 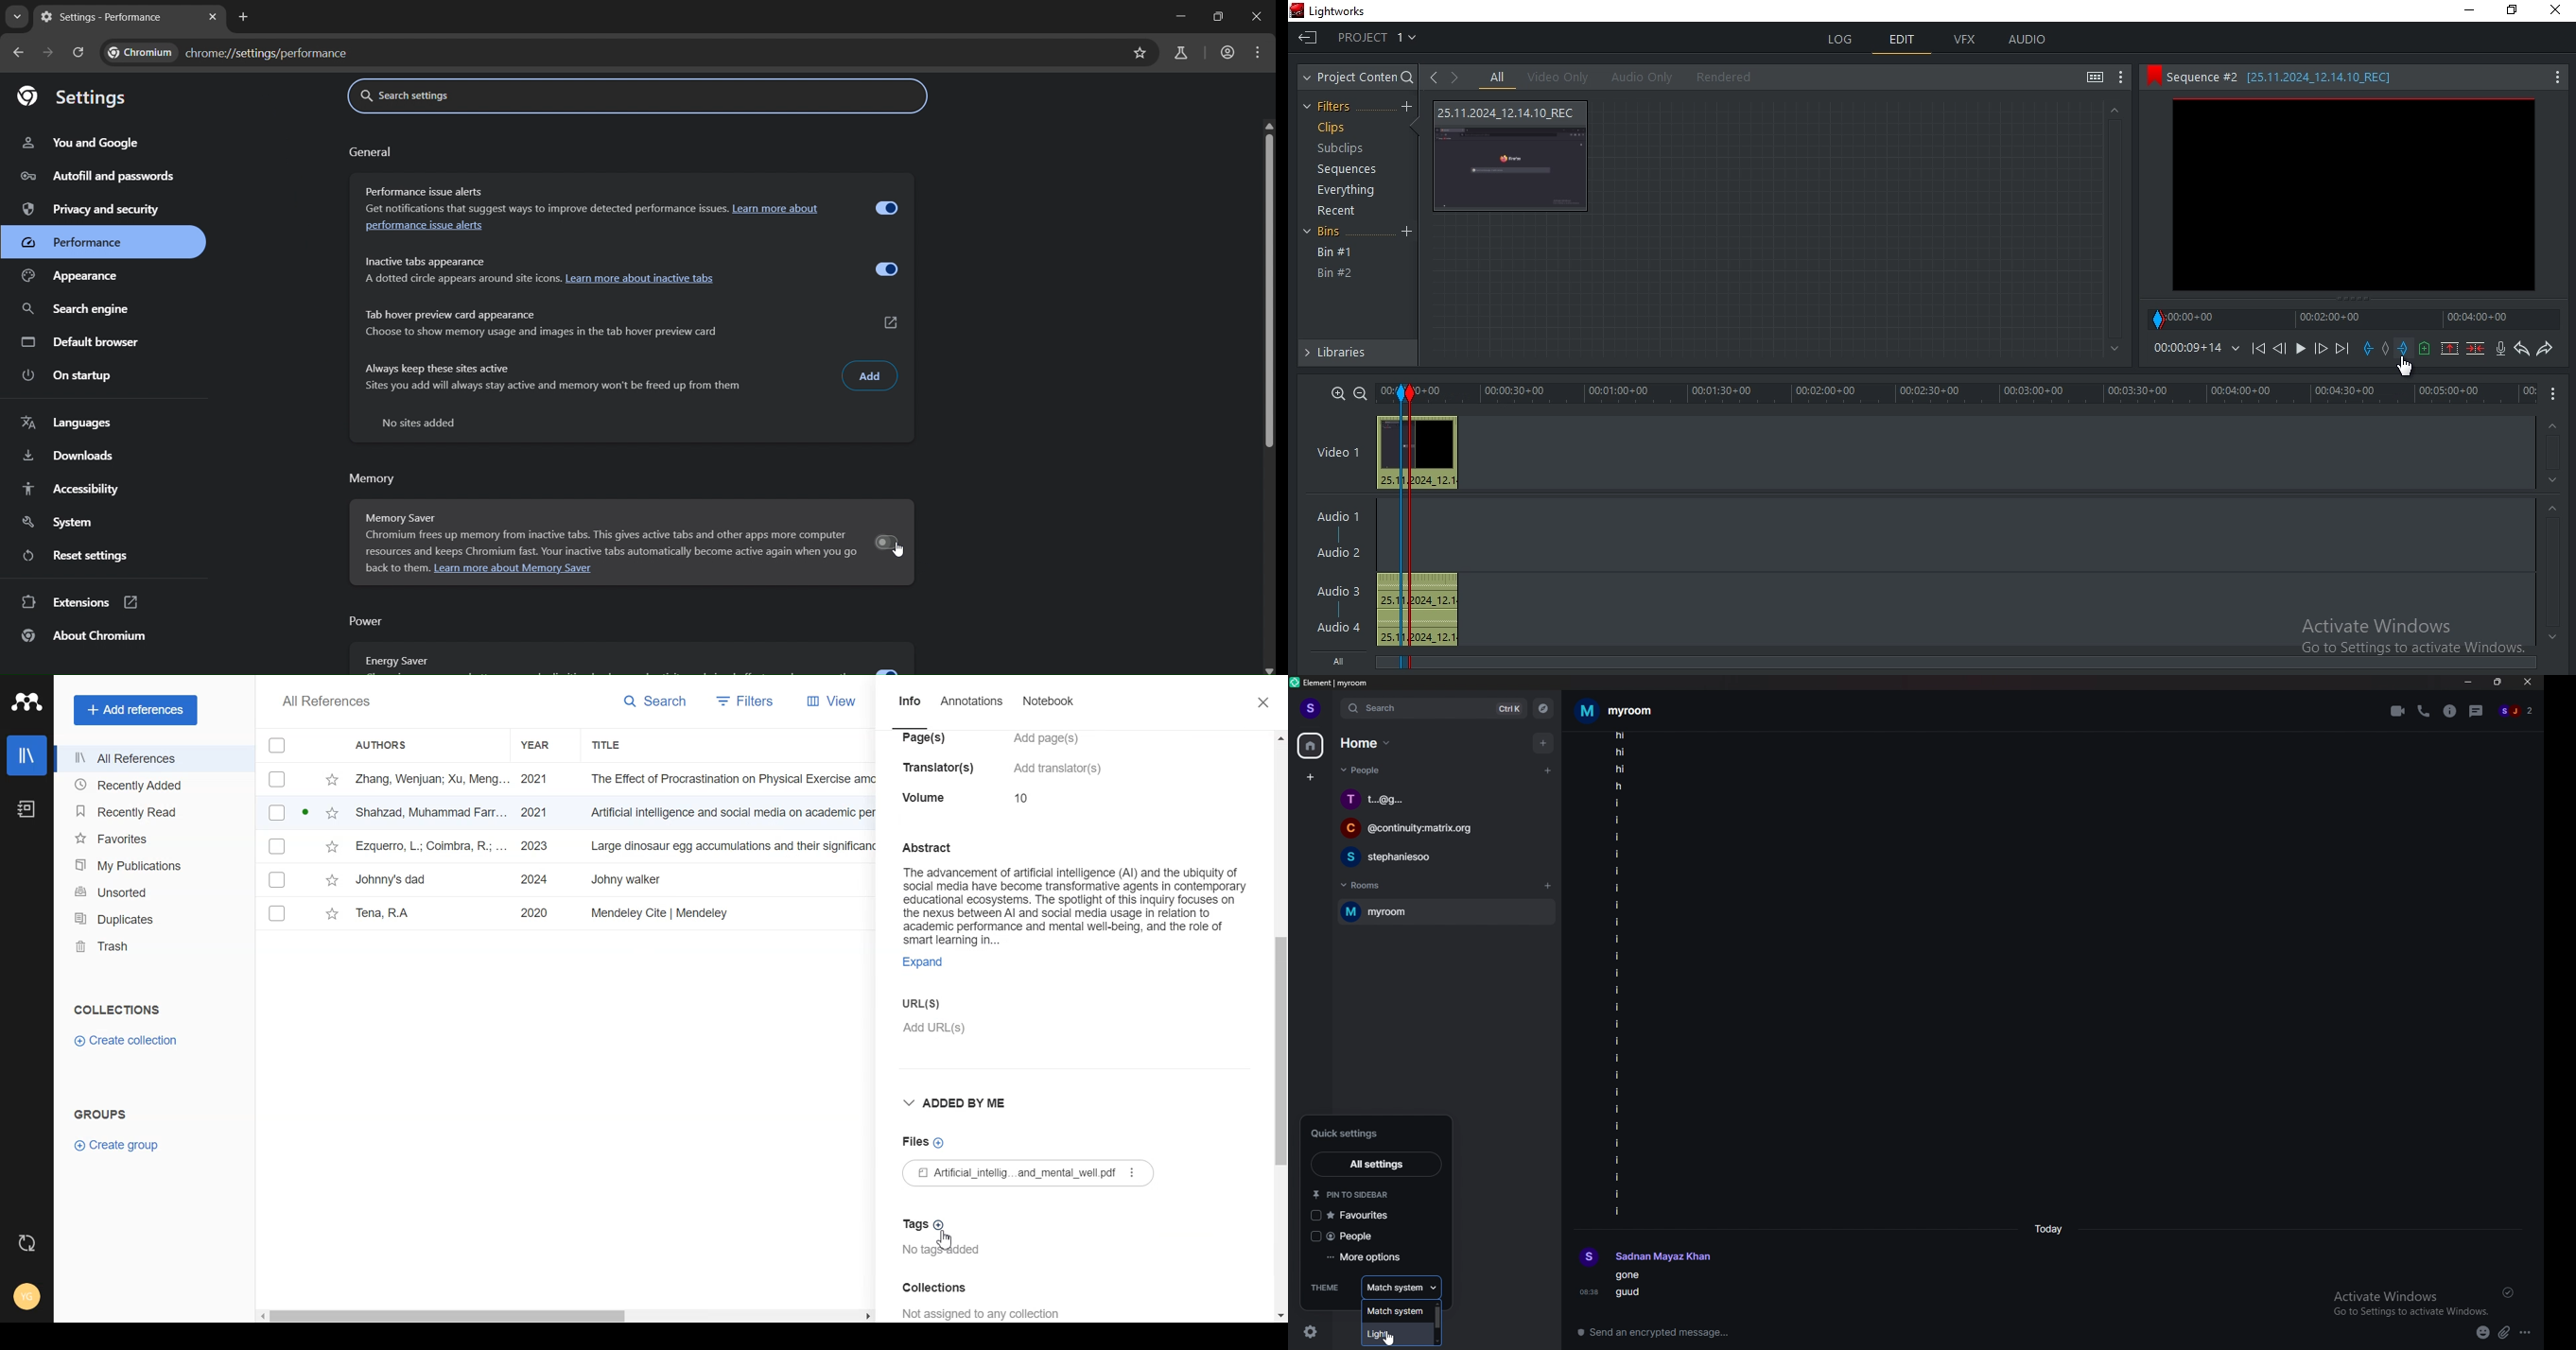 I want to click on close, so click(x=2528, y=683).